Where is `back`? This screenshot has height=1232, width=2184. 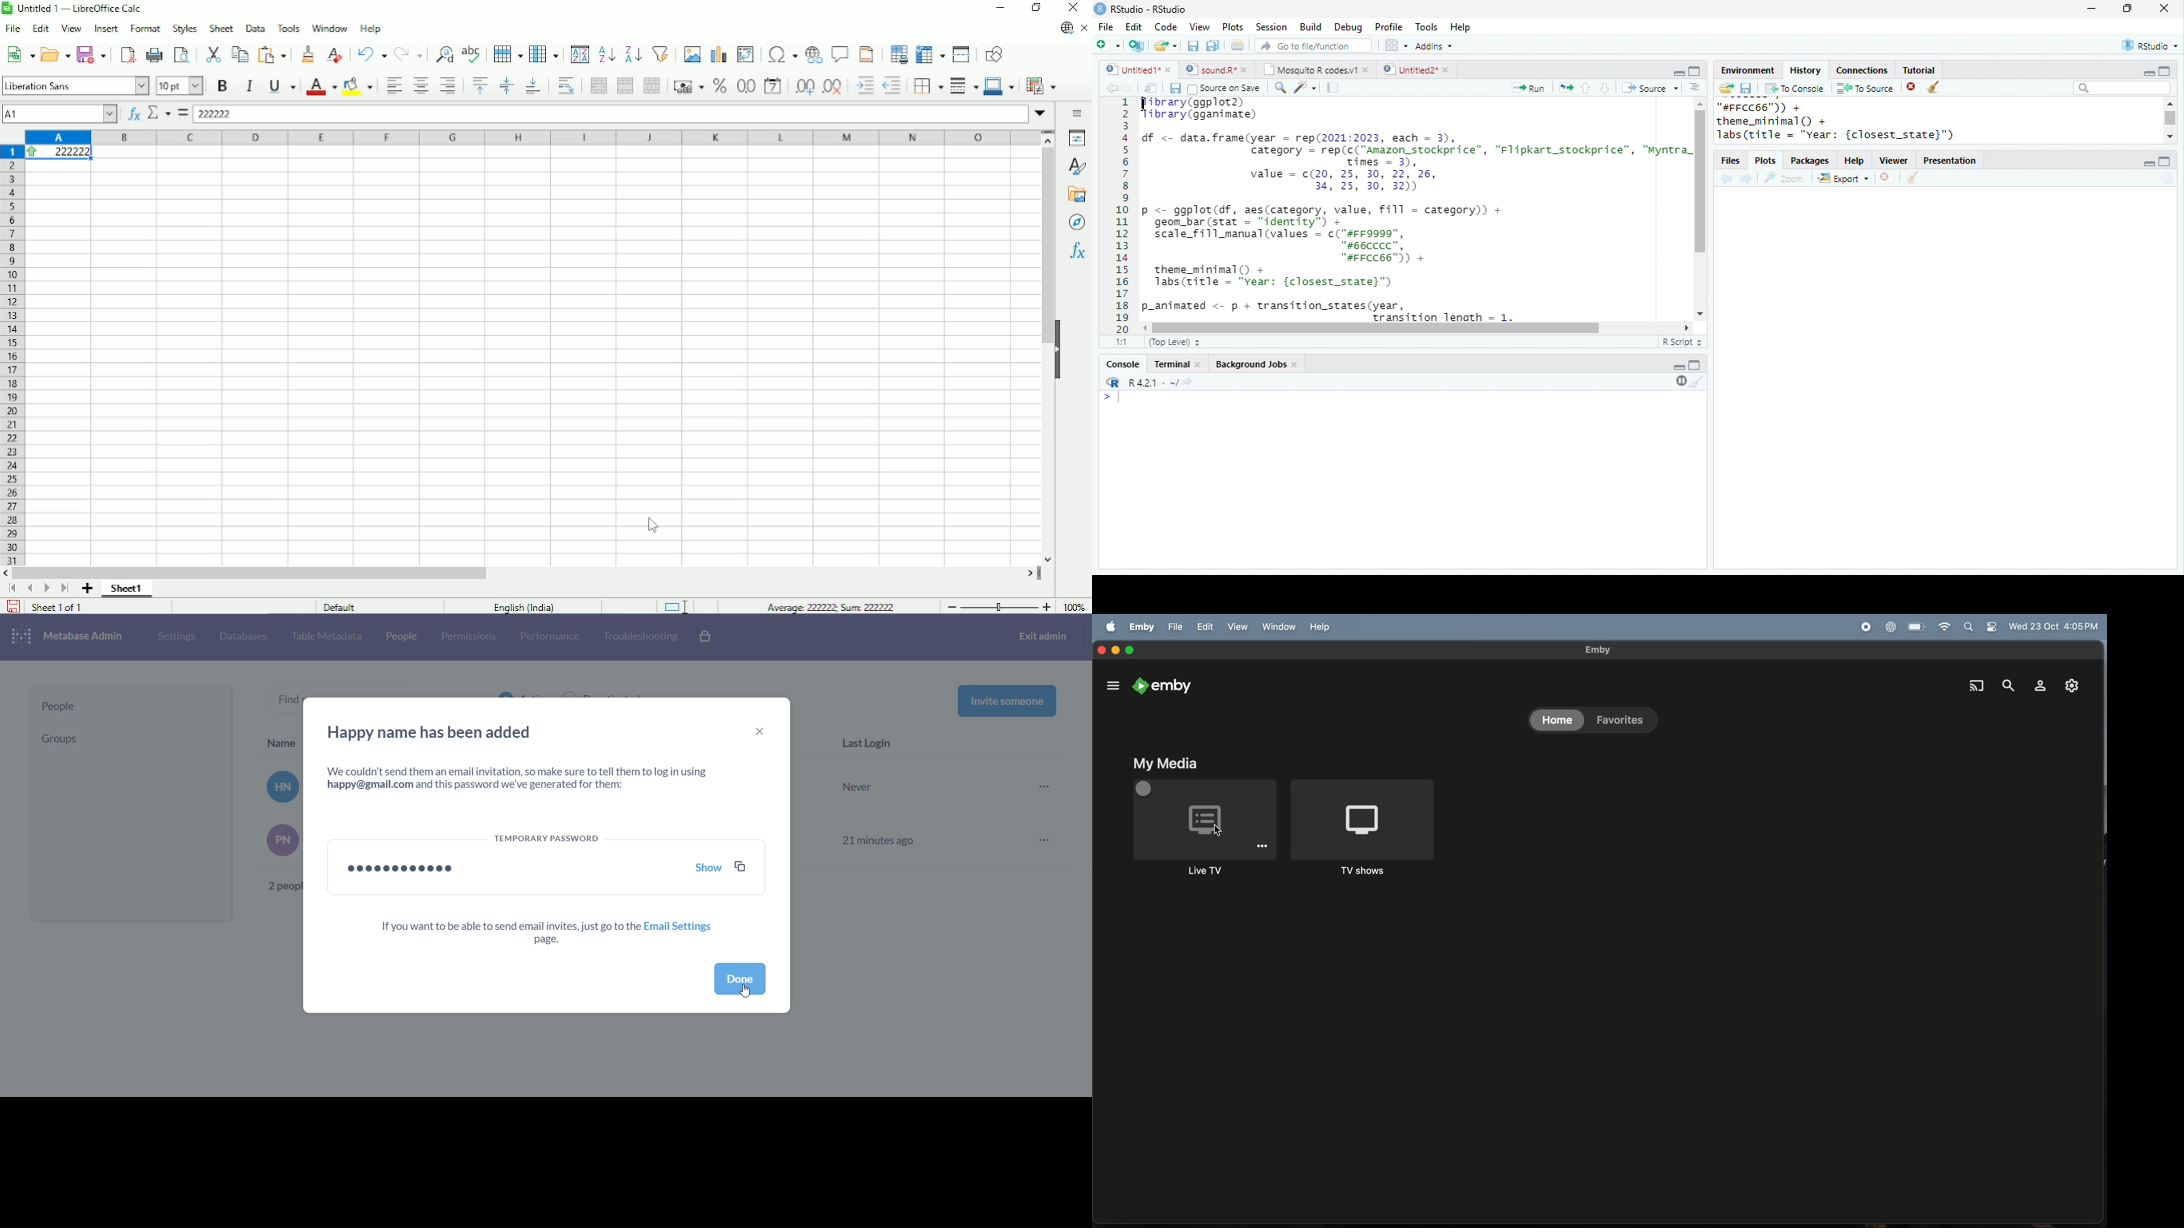 back is located at coordinates (1110, 88).